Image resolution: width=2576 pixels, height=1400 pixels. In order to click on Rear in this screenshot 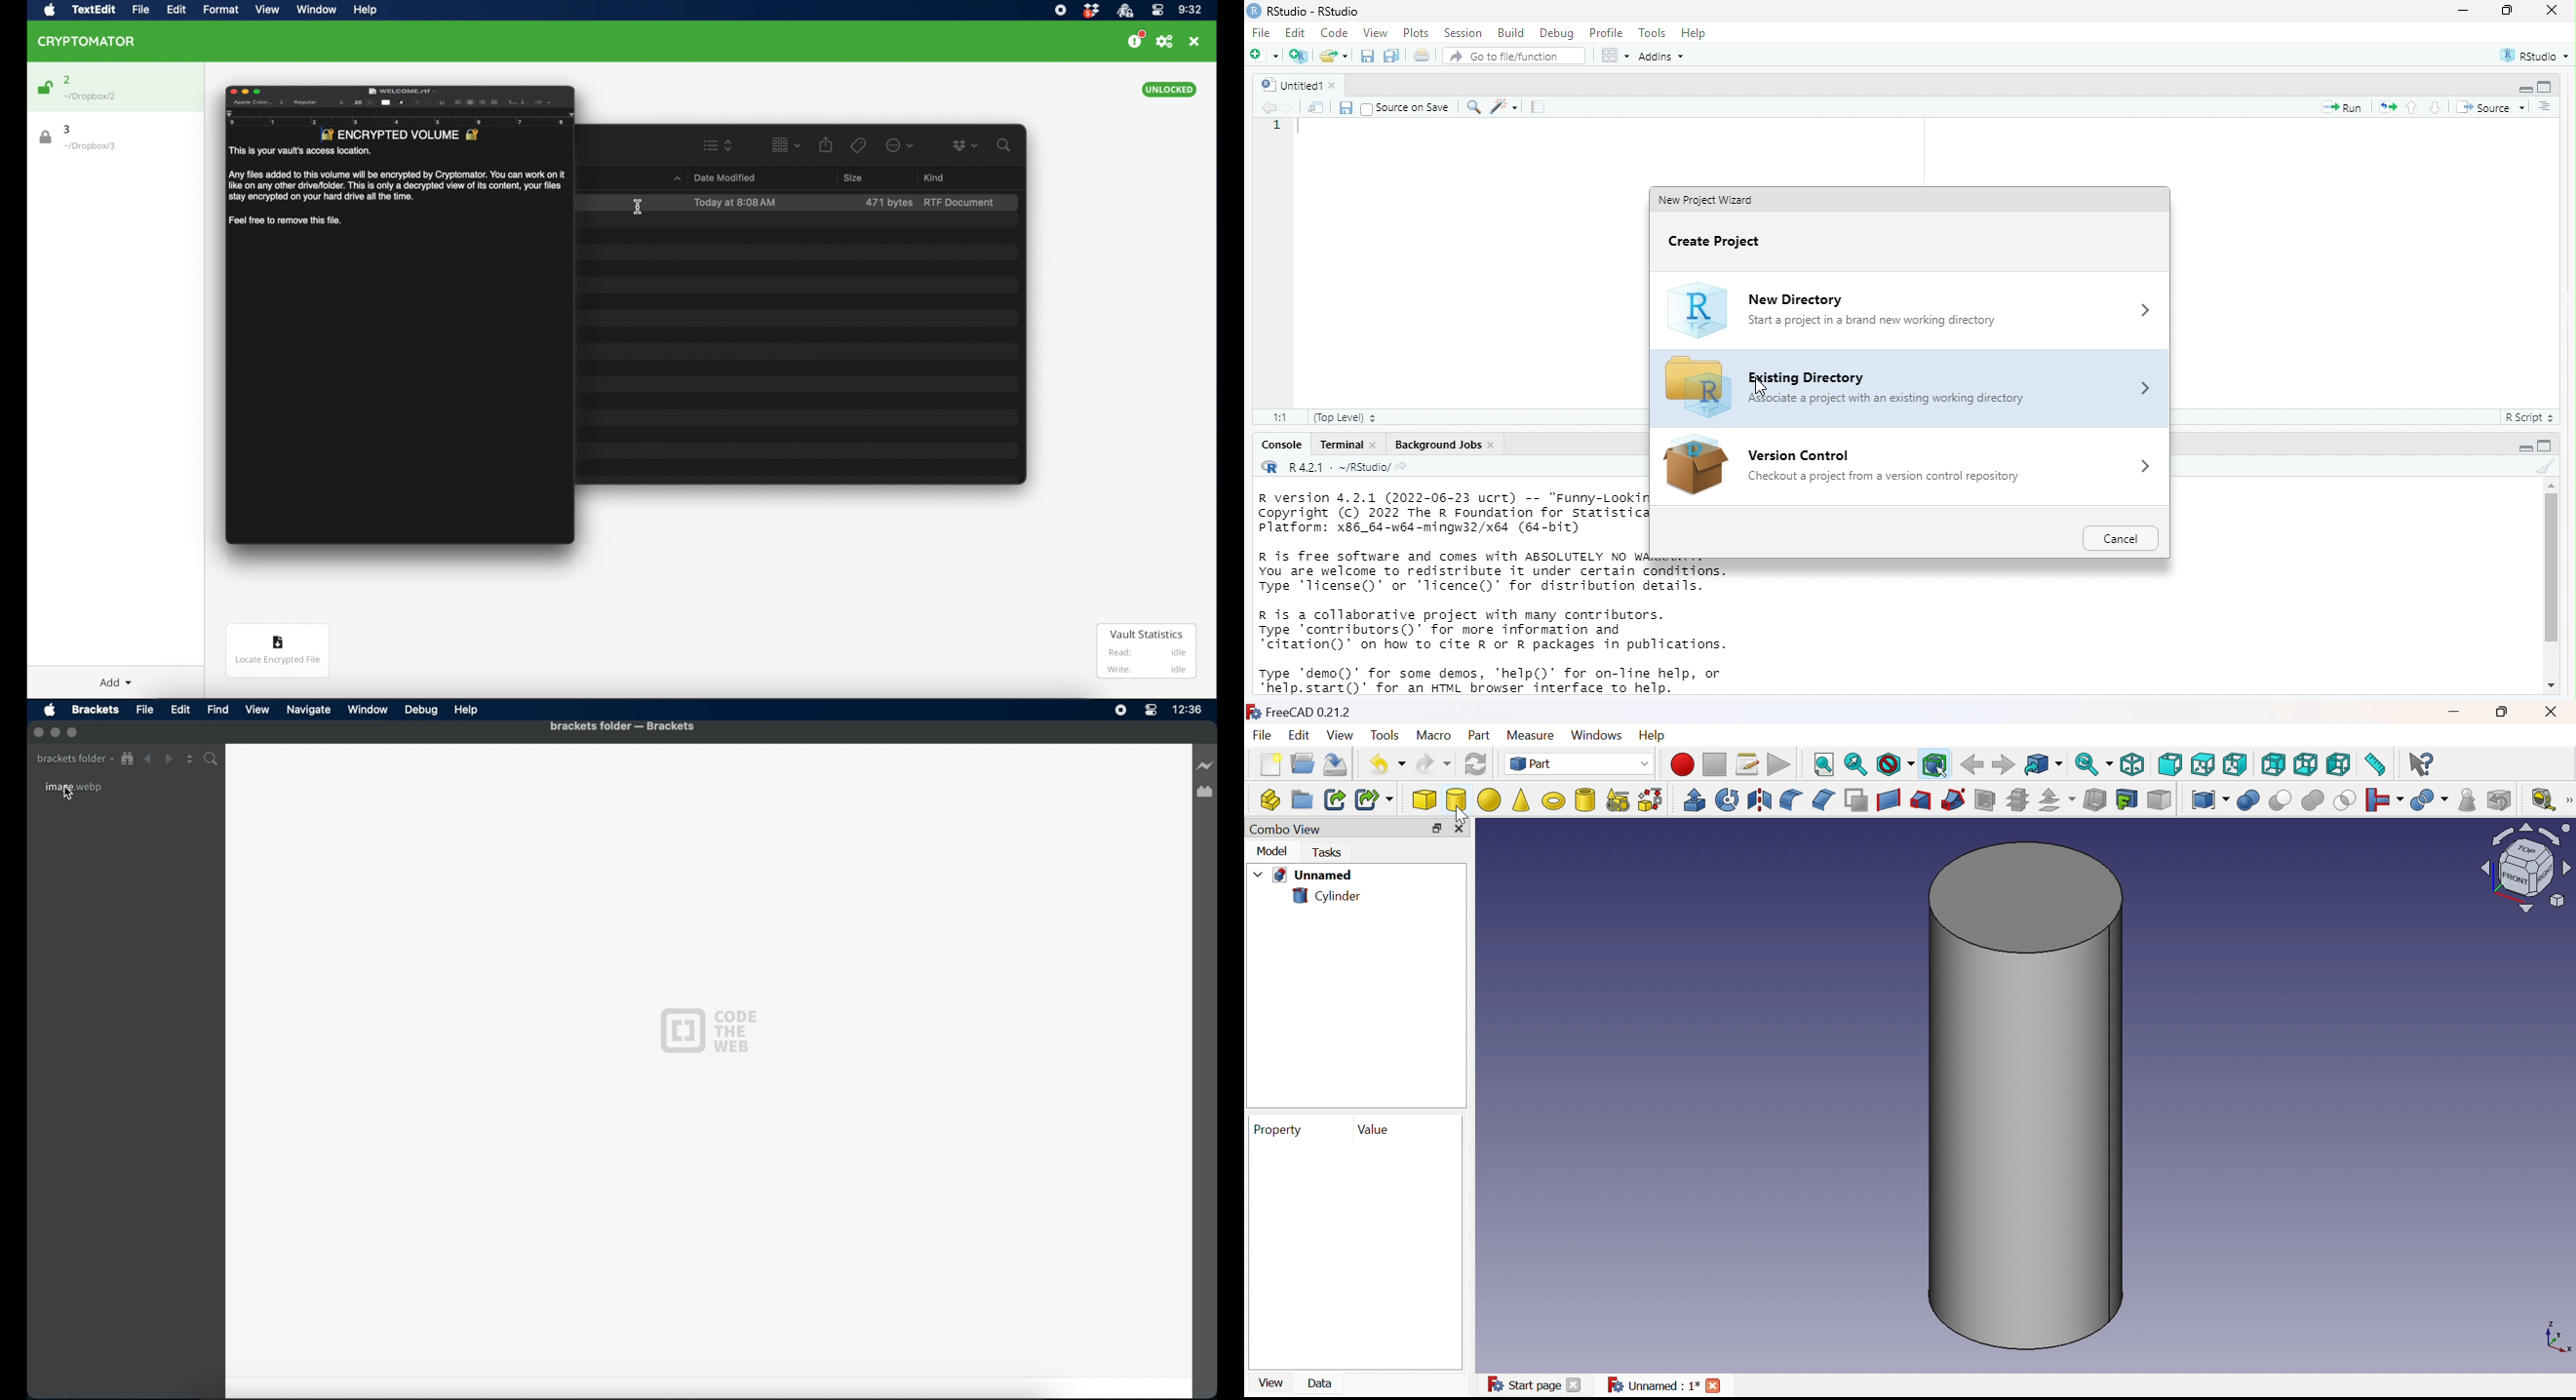, I will do `click(2272, 765)`.